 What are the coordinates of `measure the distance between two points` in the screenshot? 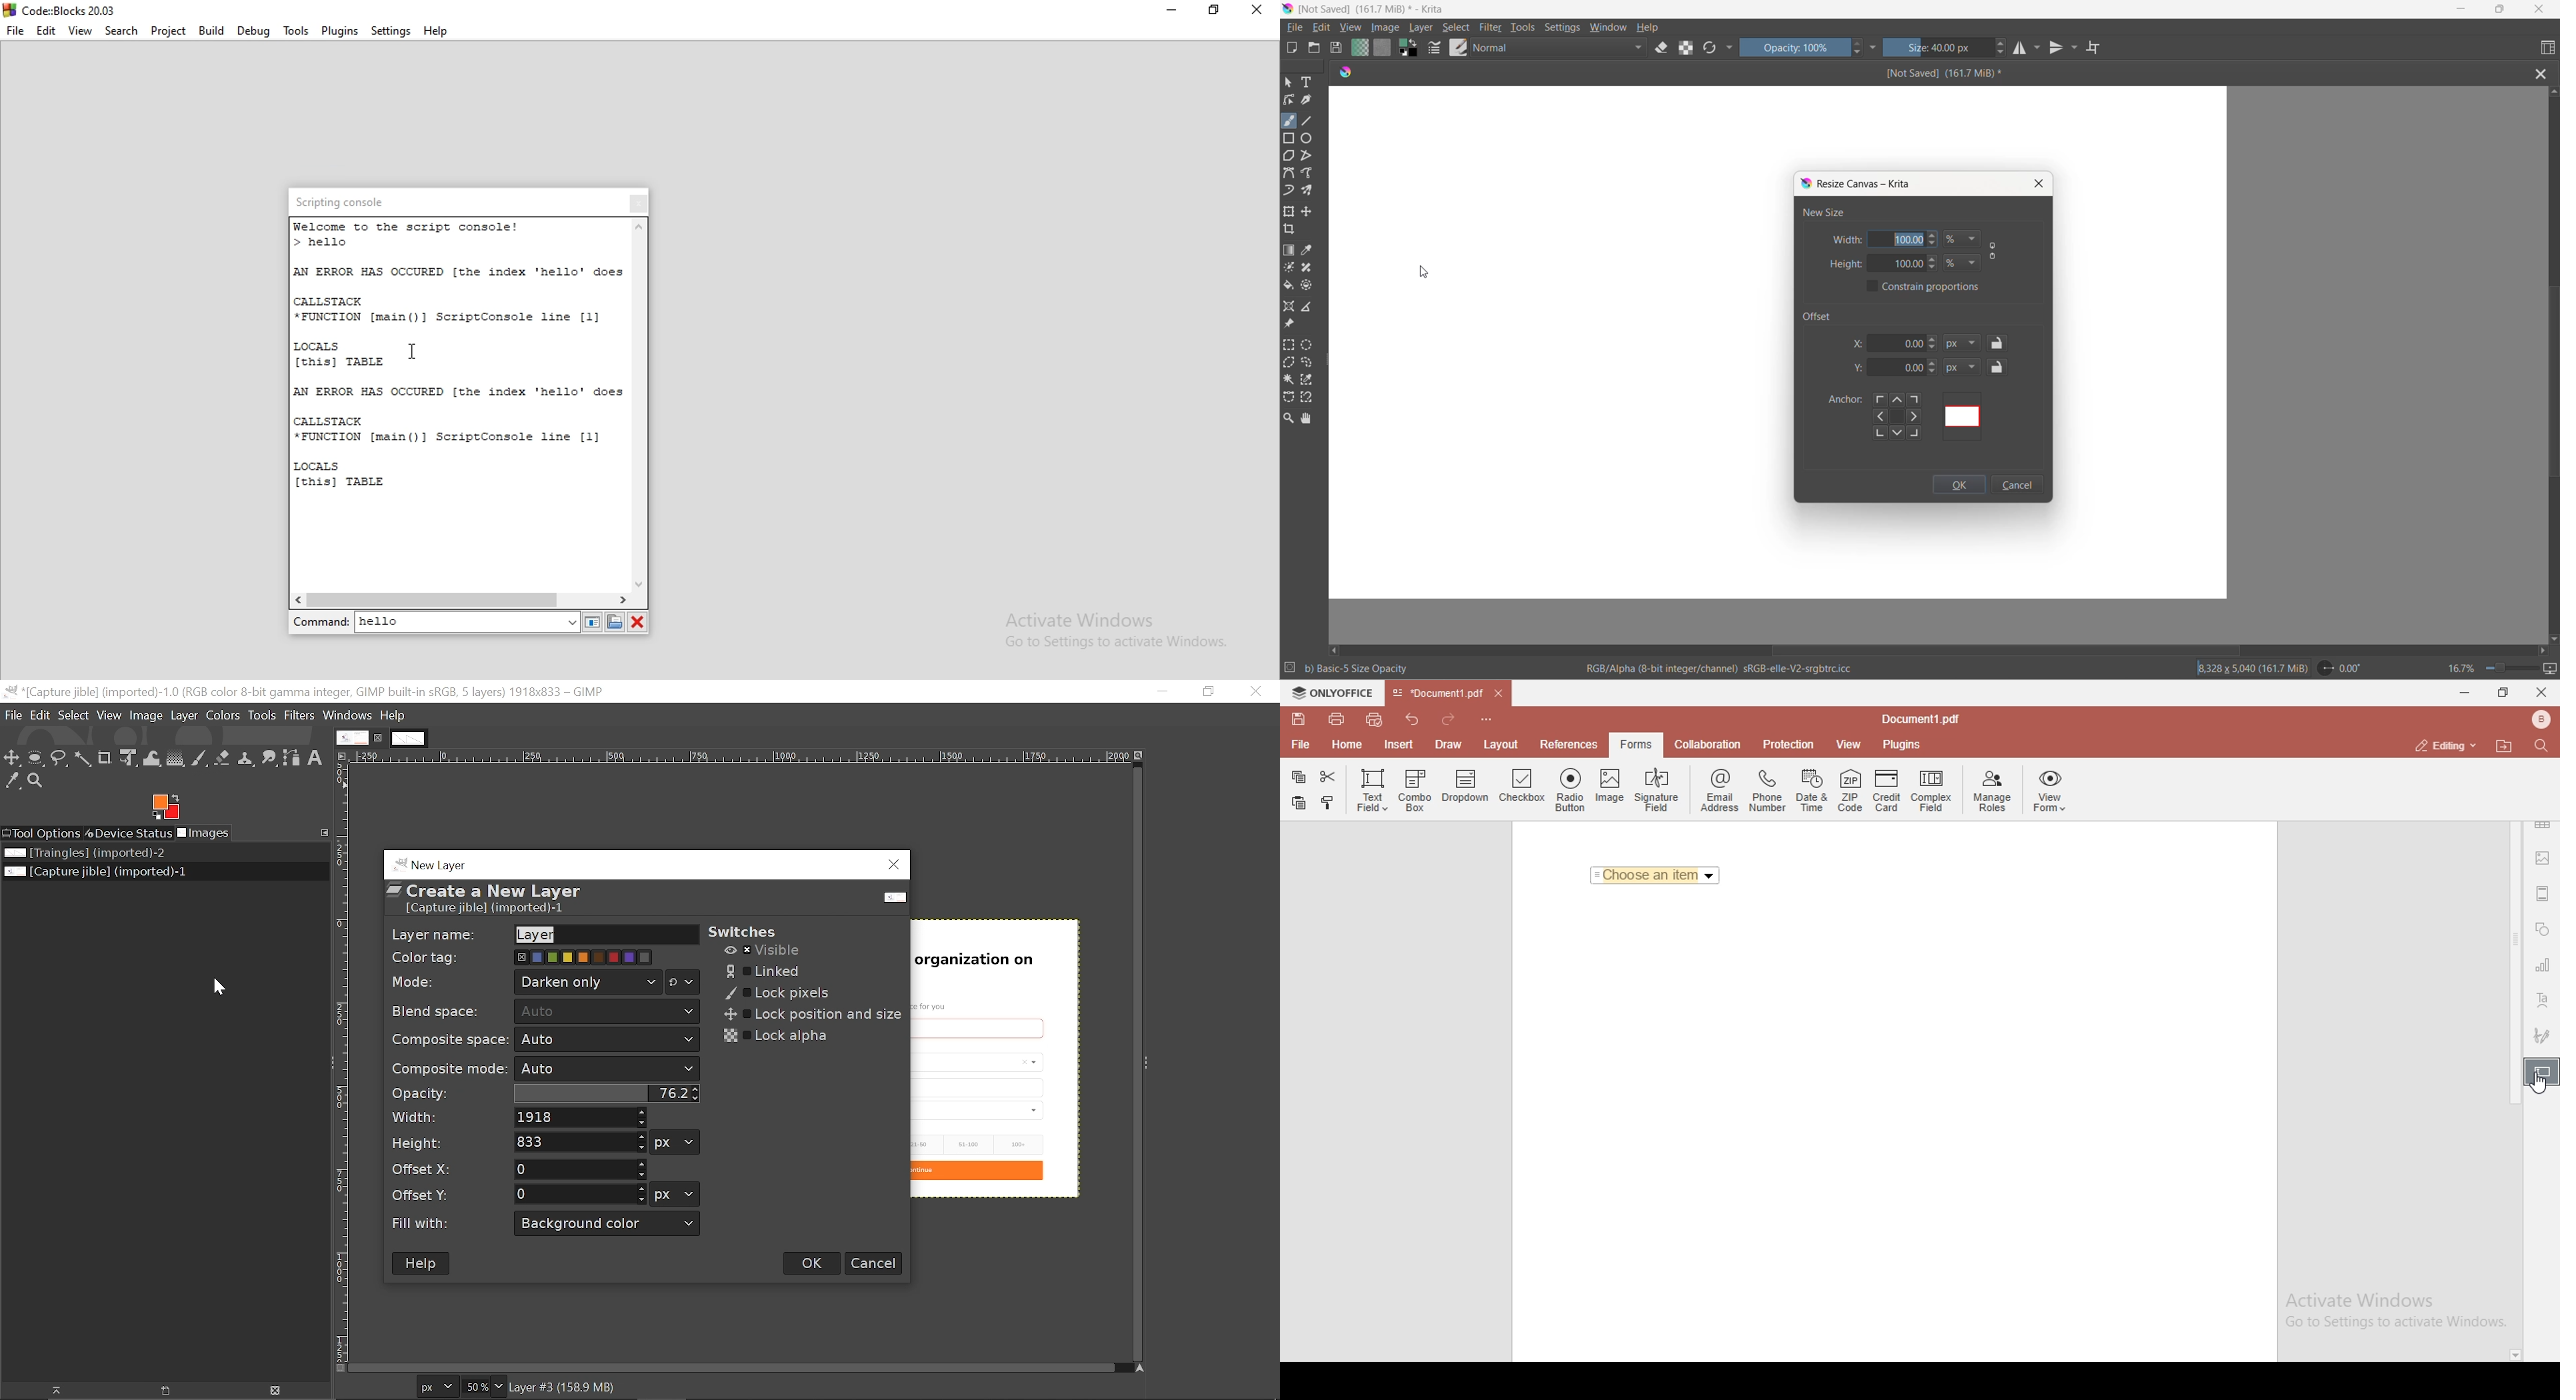 It's located at (1311, 307).